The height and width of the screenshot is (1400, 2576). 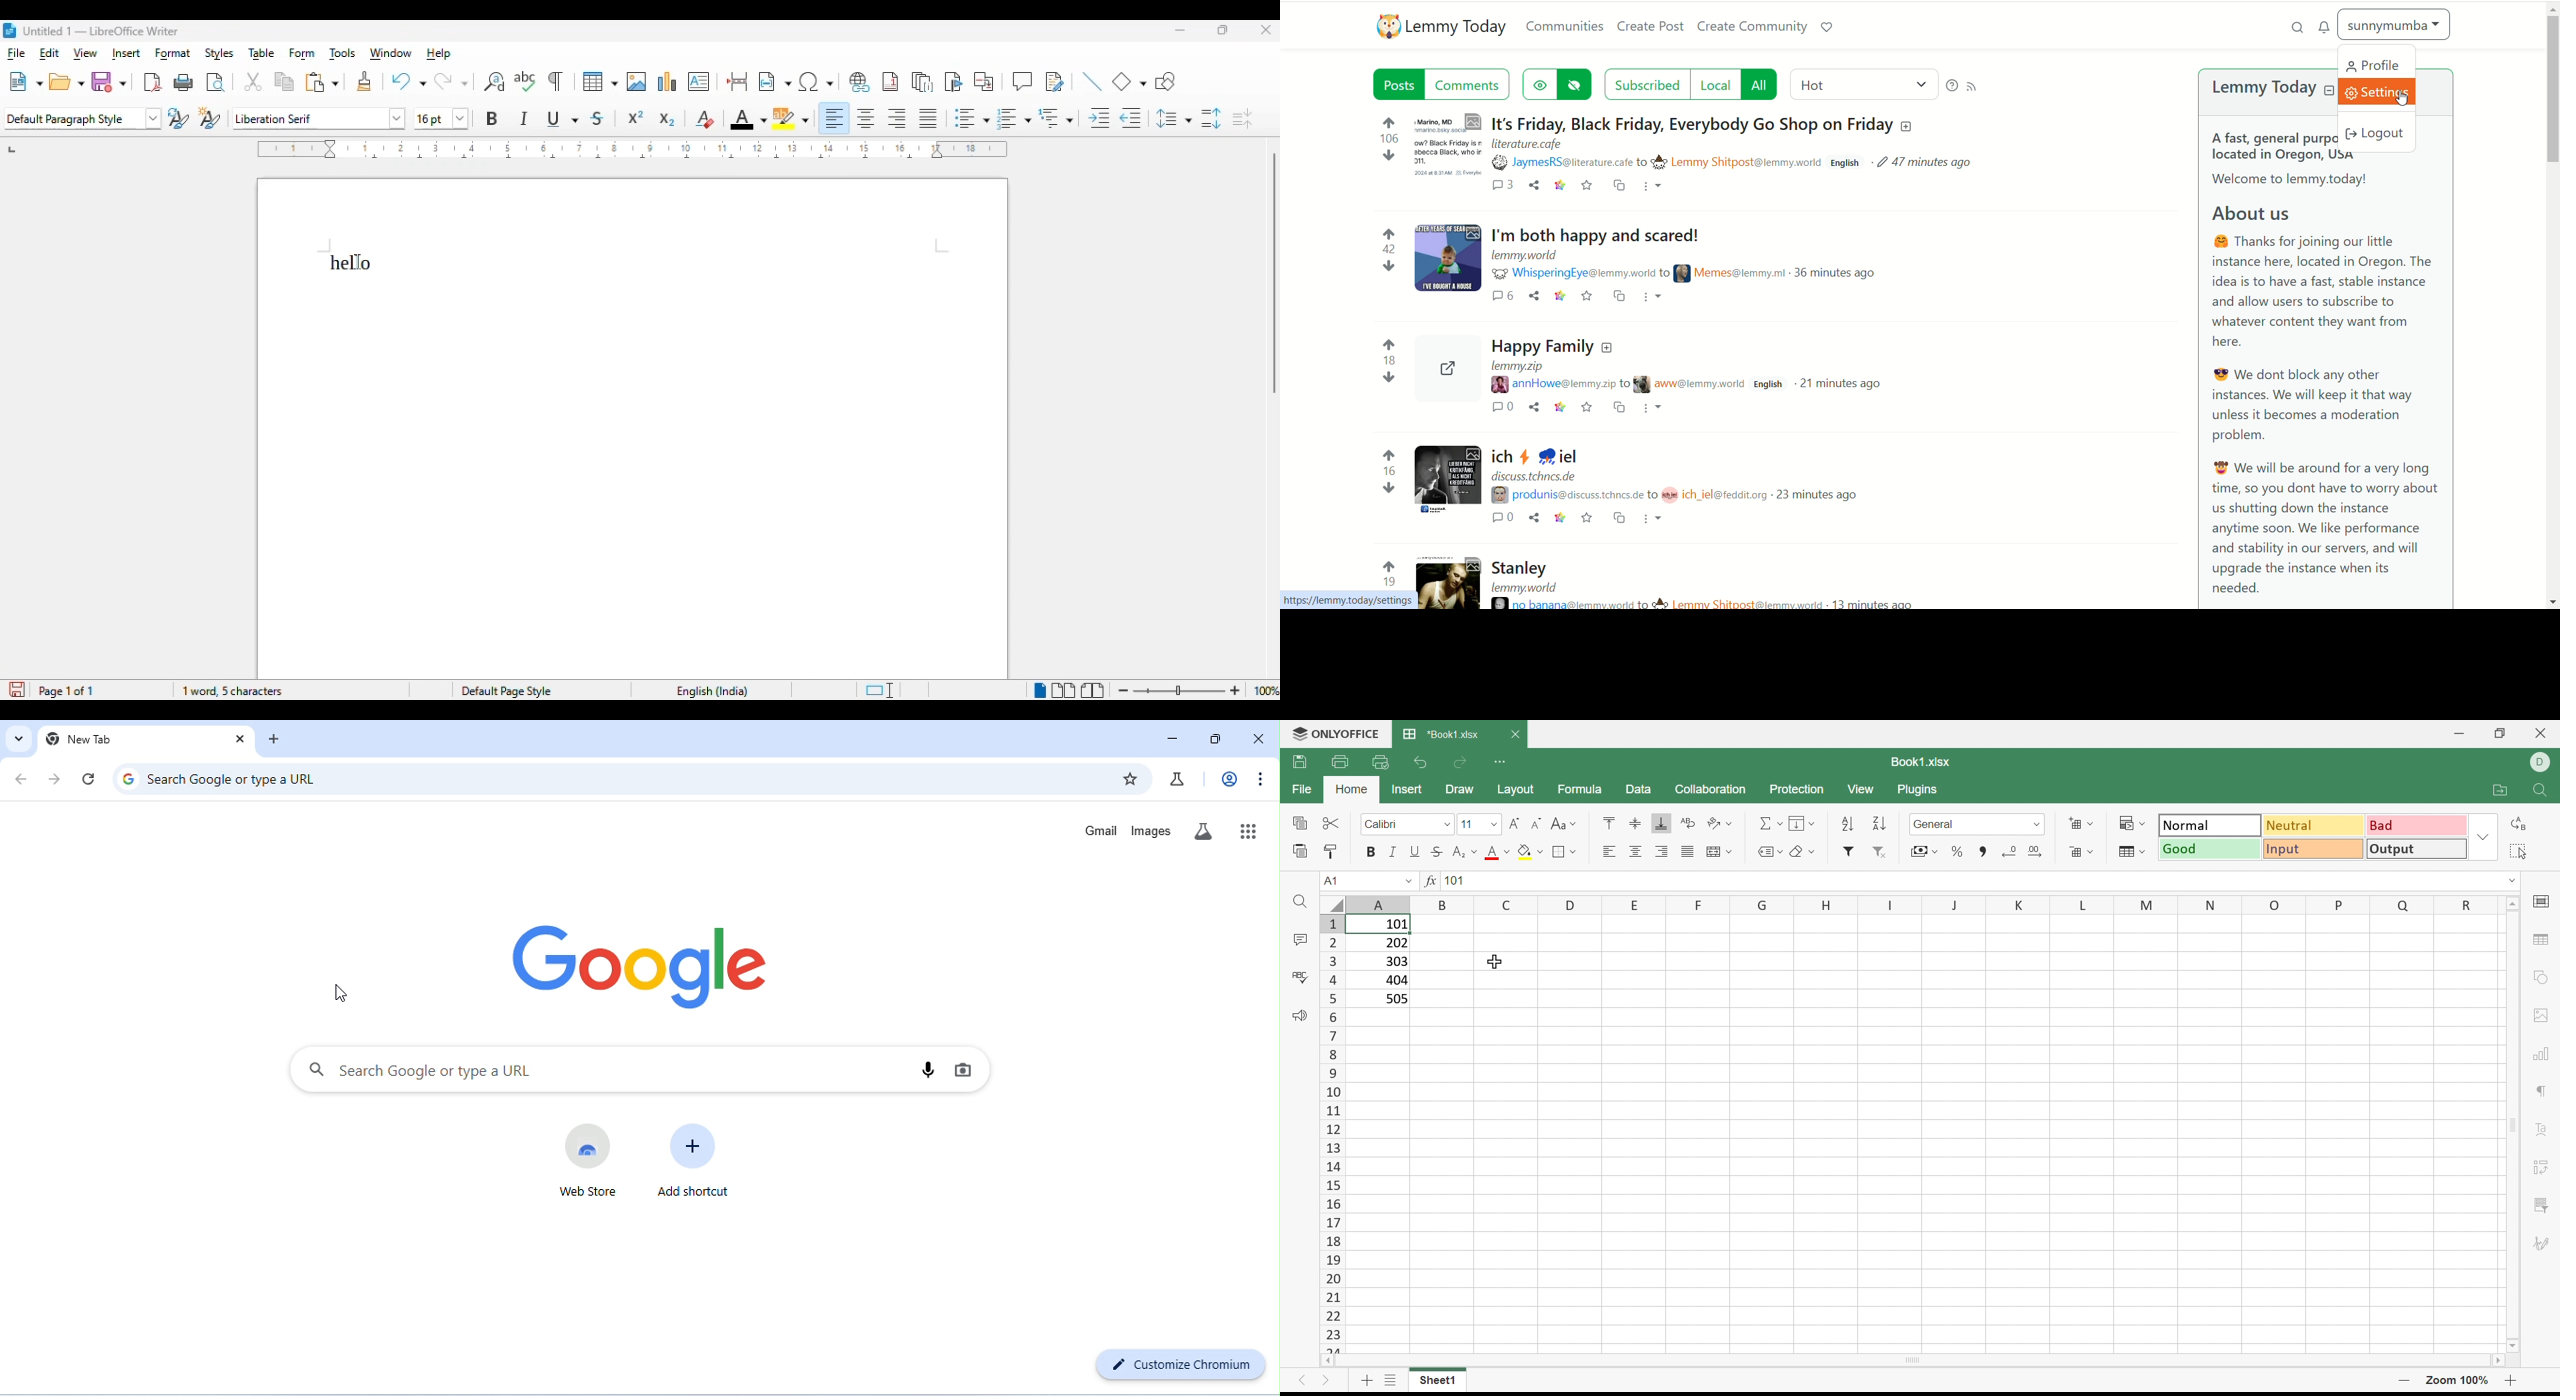 I want to click on Merge and center, so click(x=1721, y=850).